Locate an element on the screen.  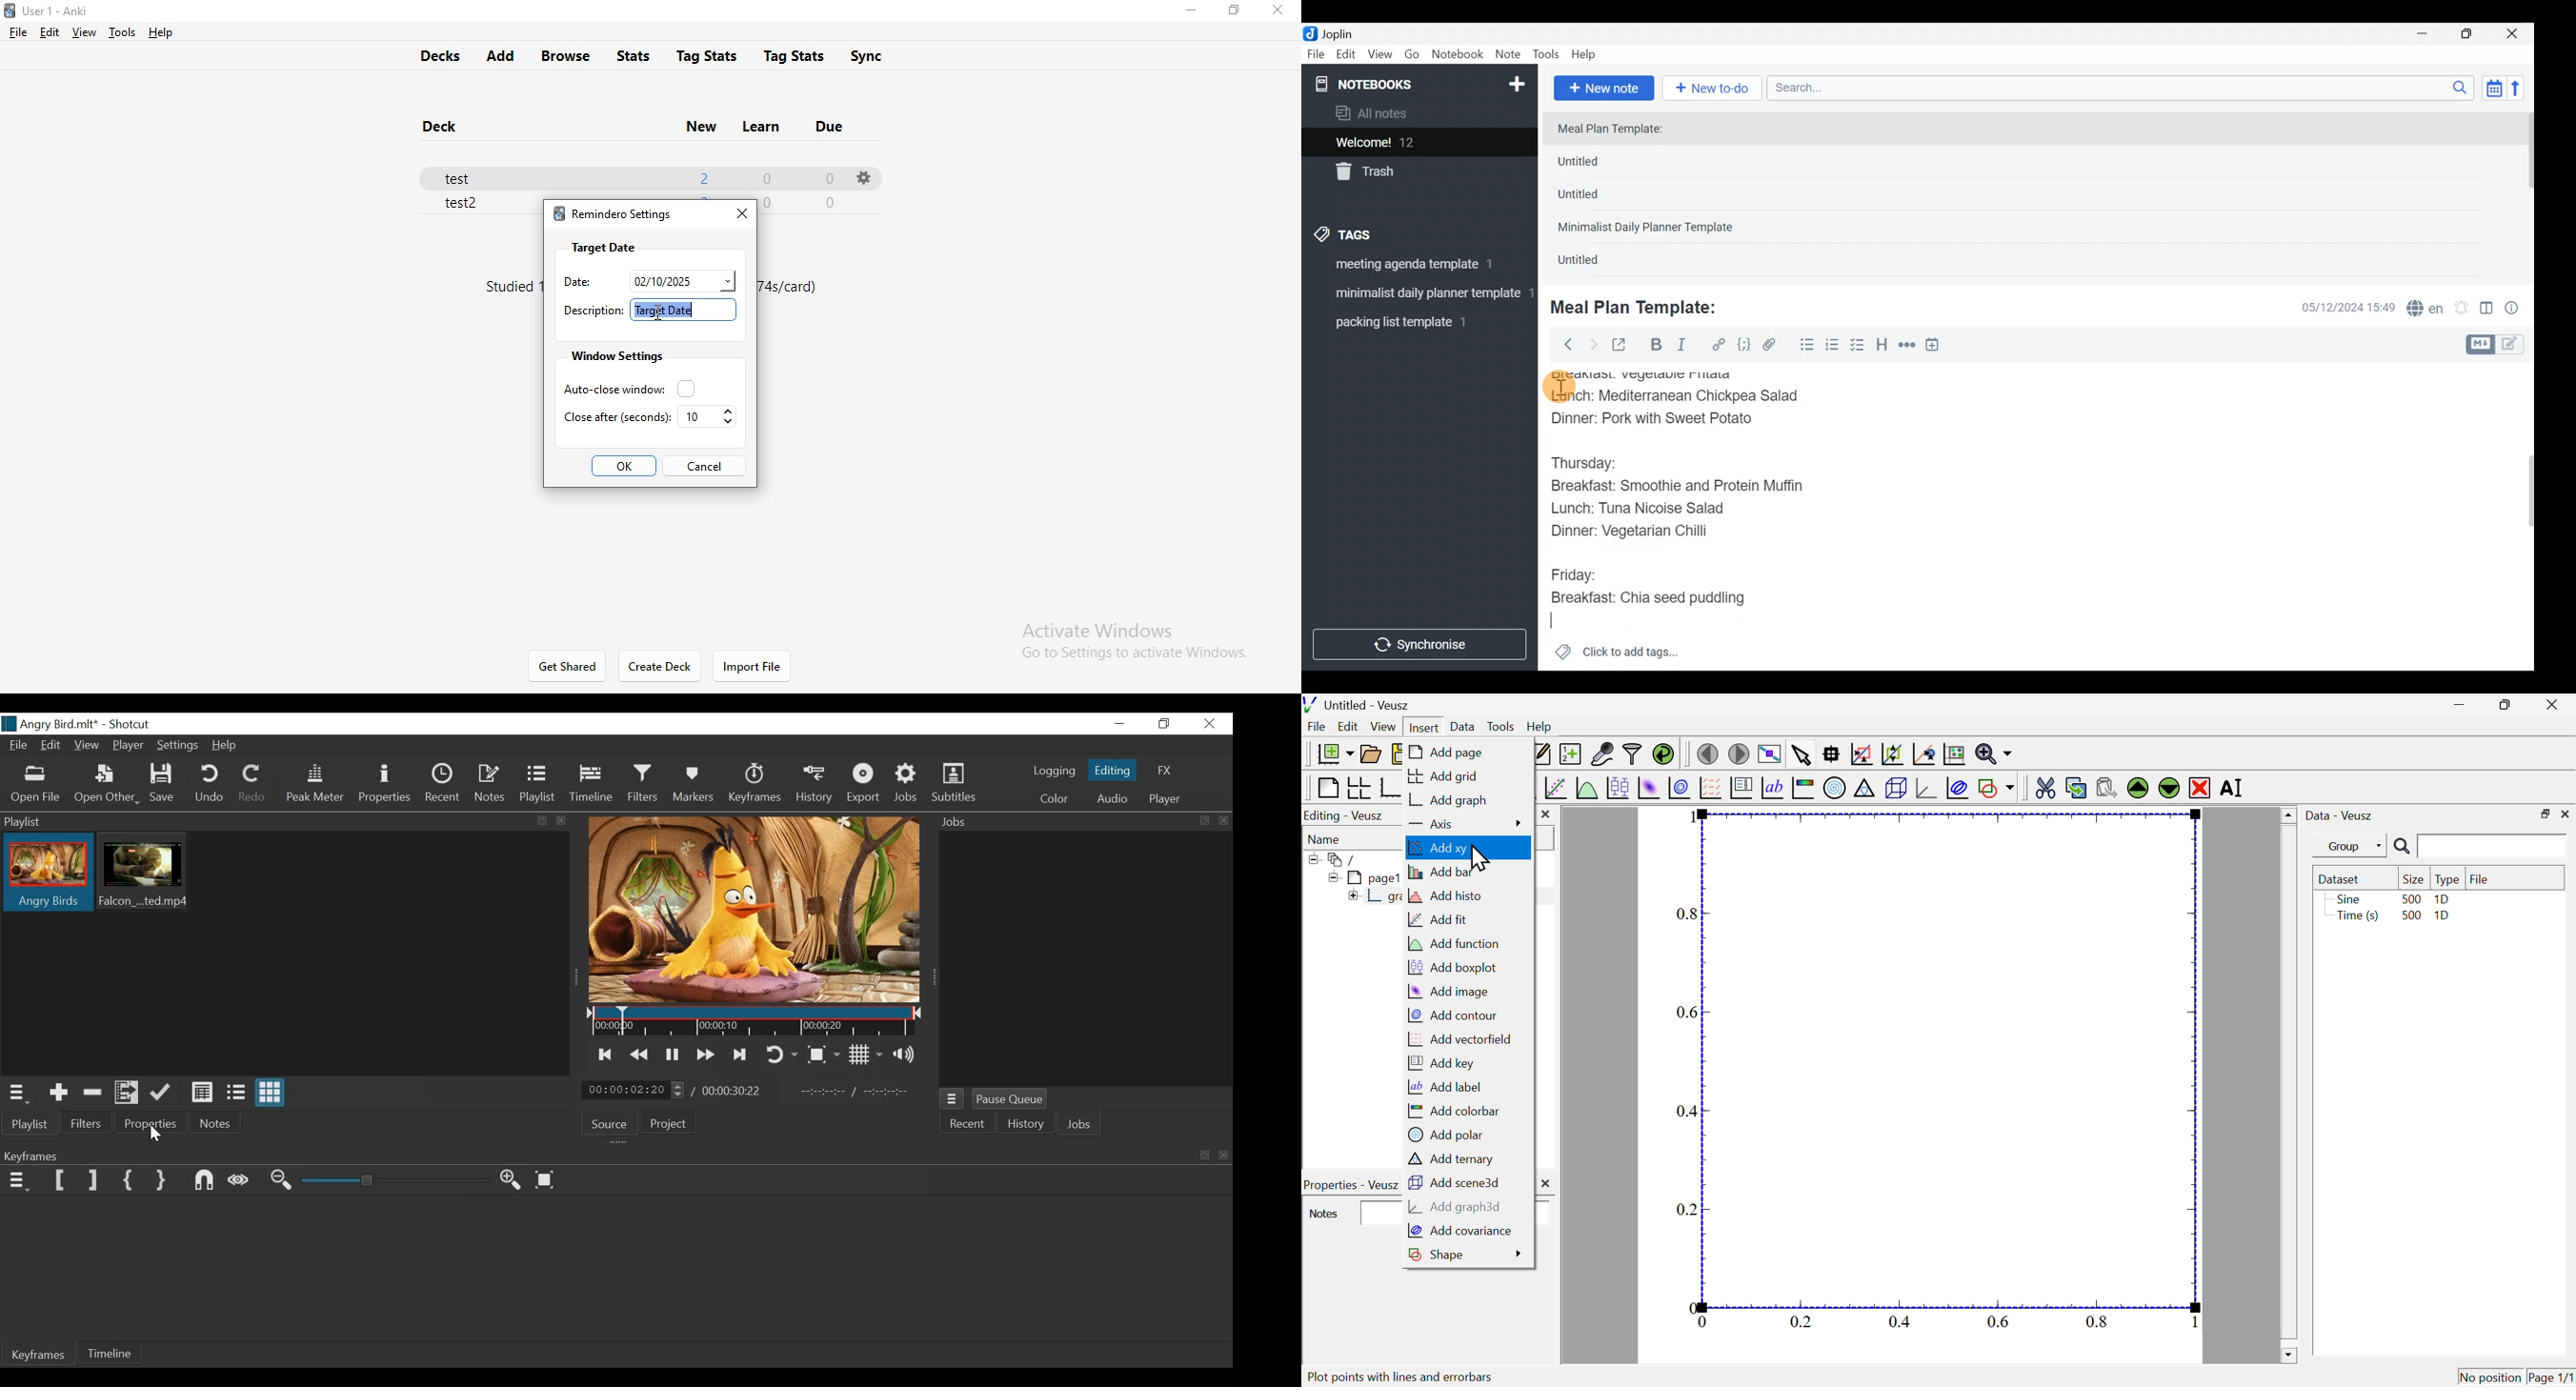
Edit is located at coordinates (51, 746).